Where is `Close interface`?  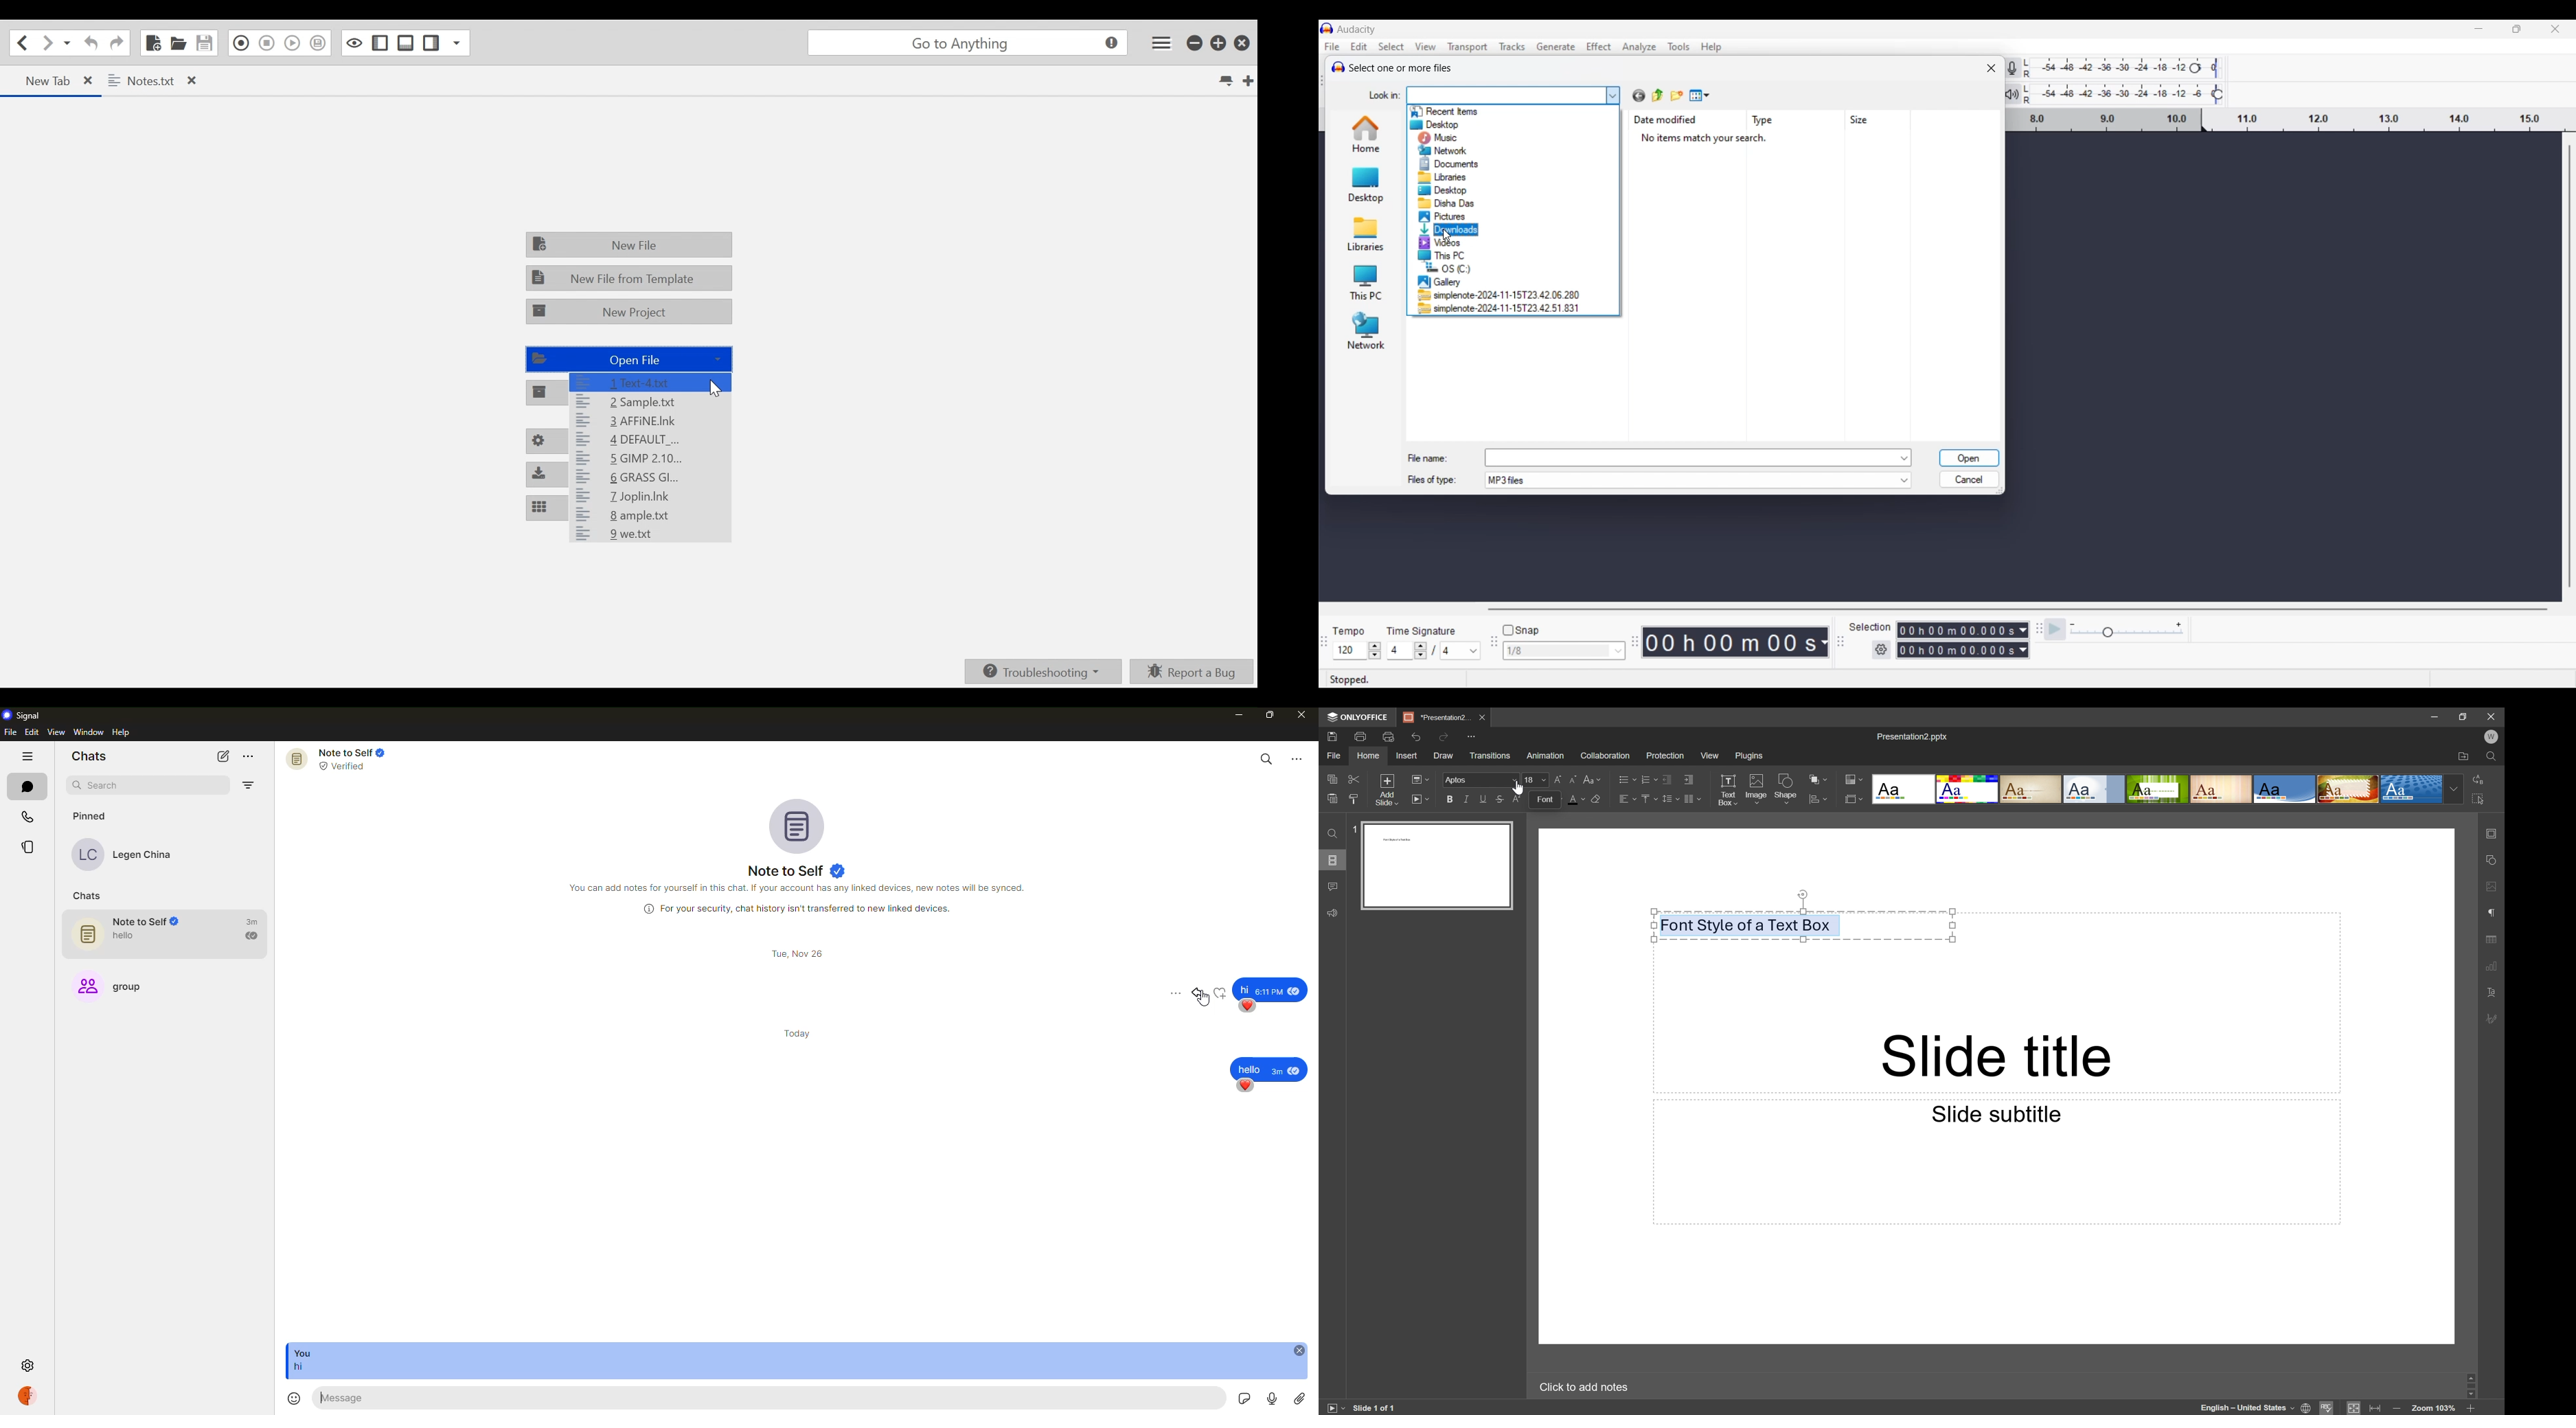 Close interface is located at coordinates (2555, 29).